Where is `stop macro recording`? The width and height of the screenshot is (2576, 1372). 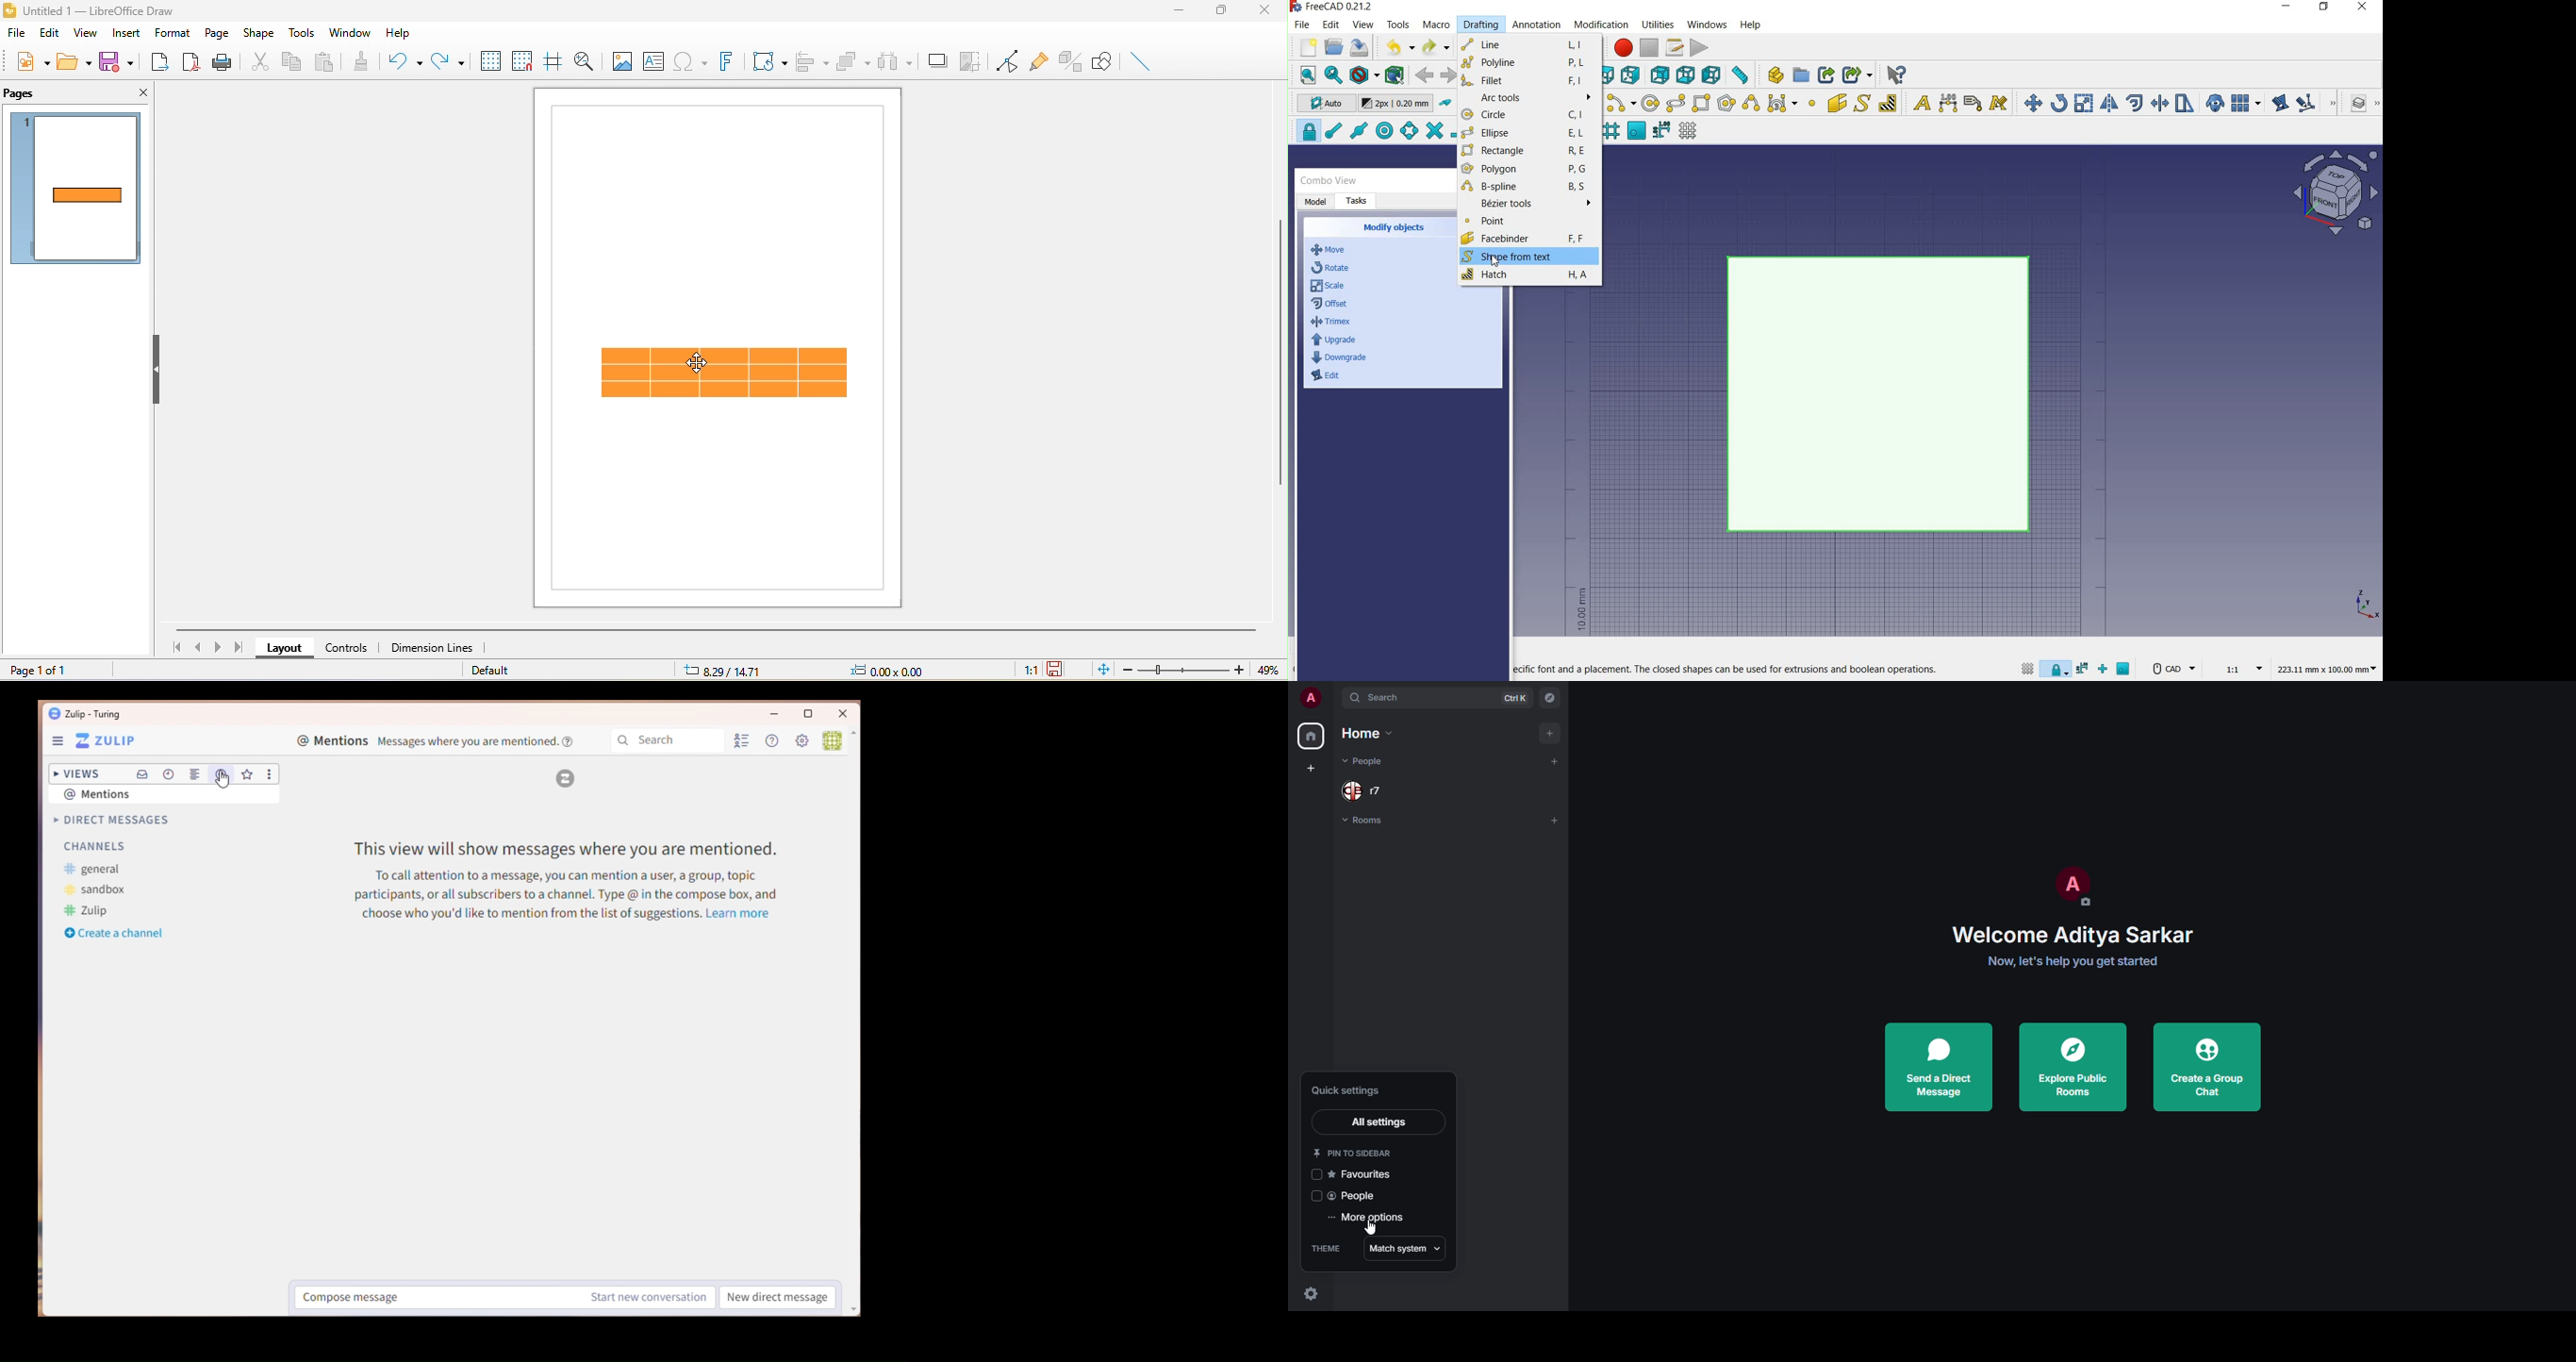 stop macro recording is located at coordinates (1650, 48).